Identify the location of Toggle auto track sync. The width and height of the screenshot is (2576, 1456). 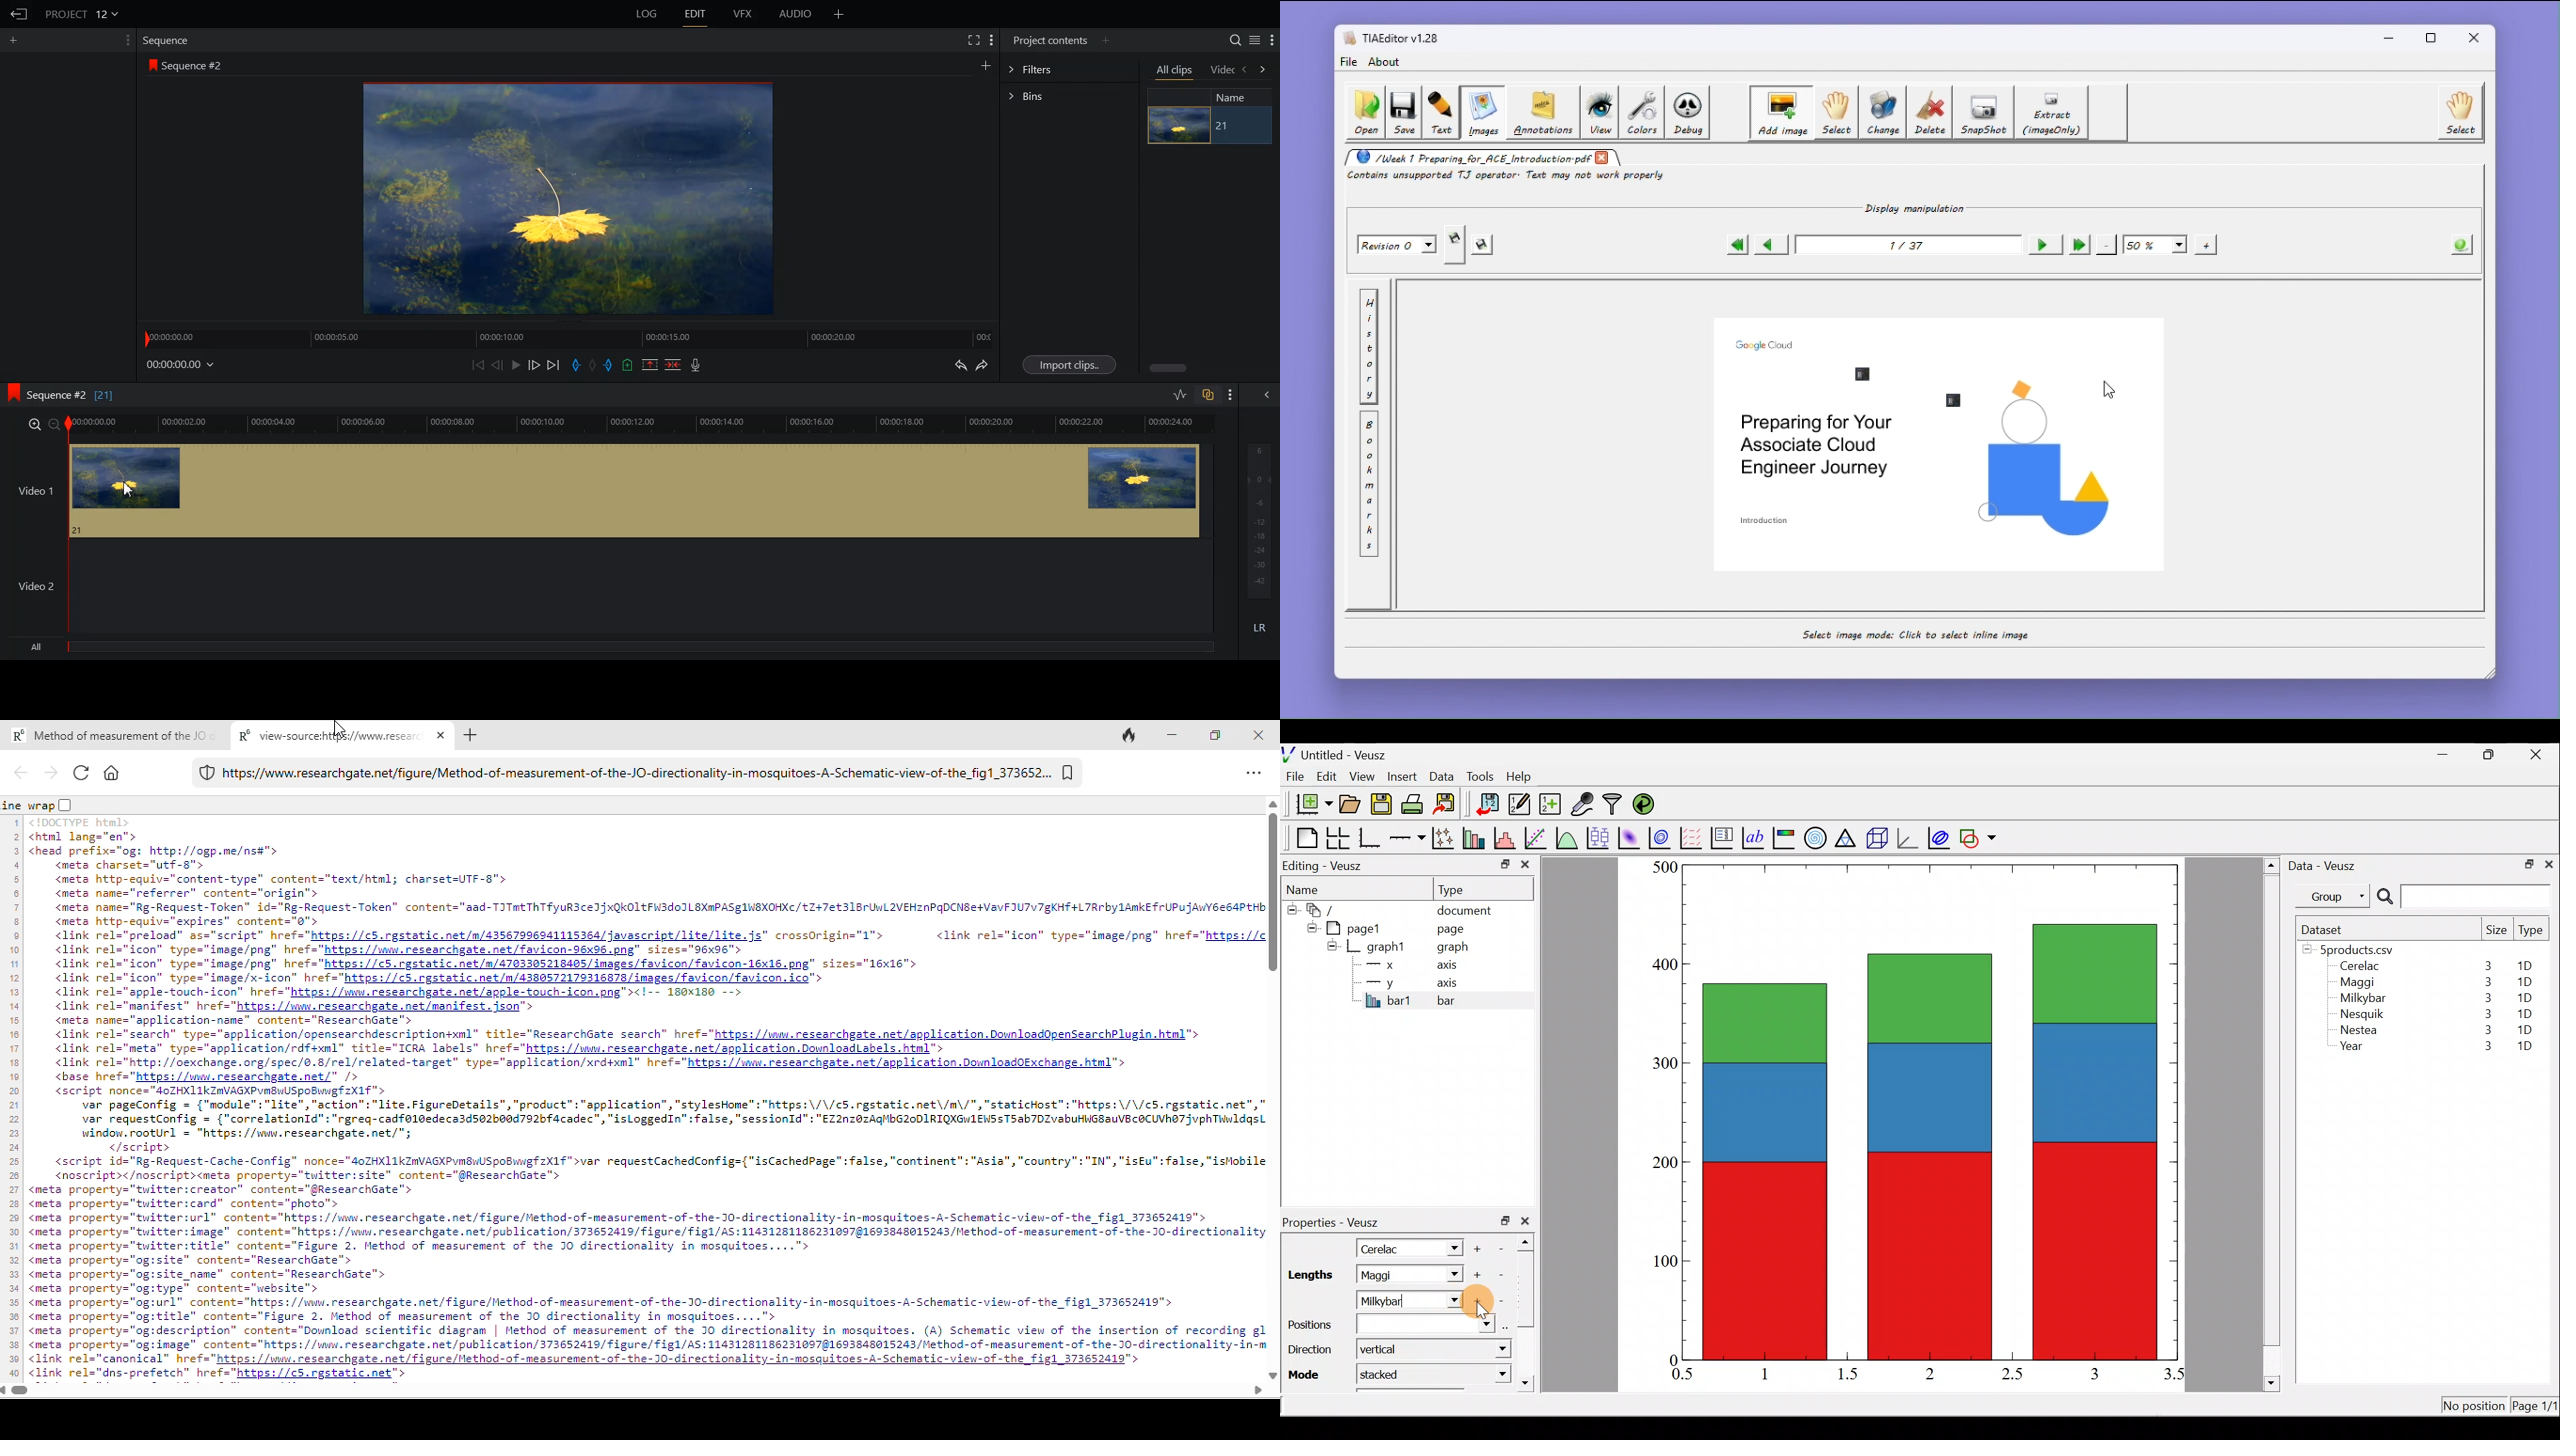
(1207, 395).